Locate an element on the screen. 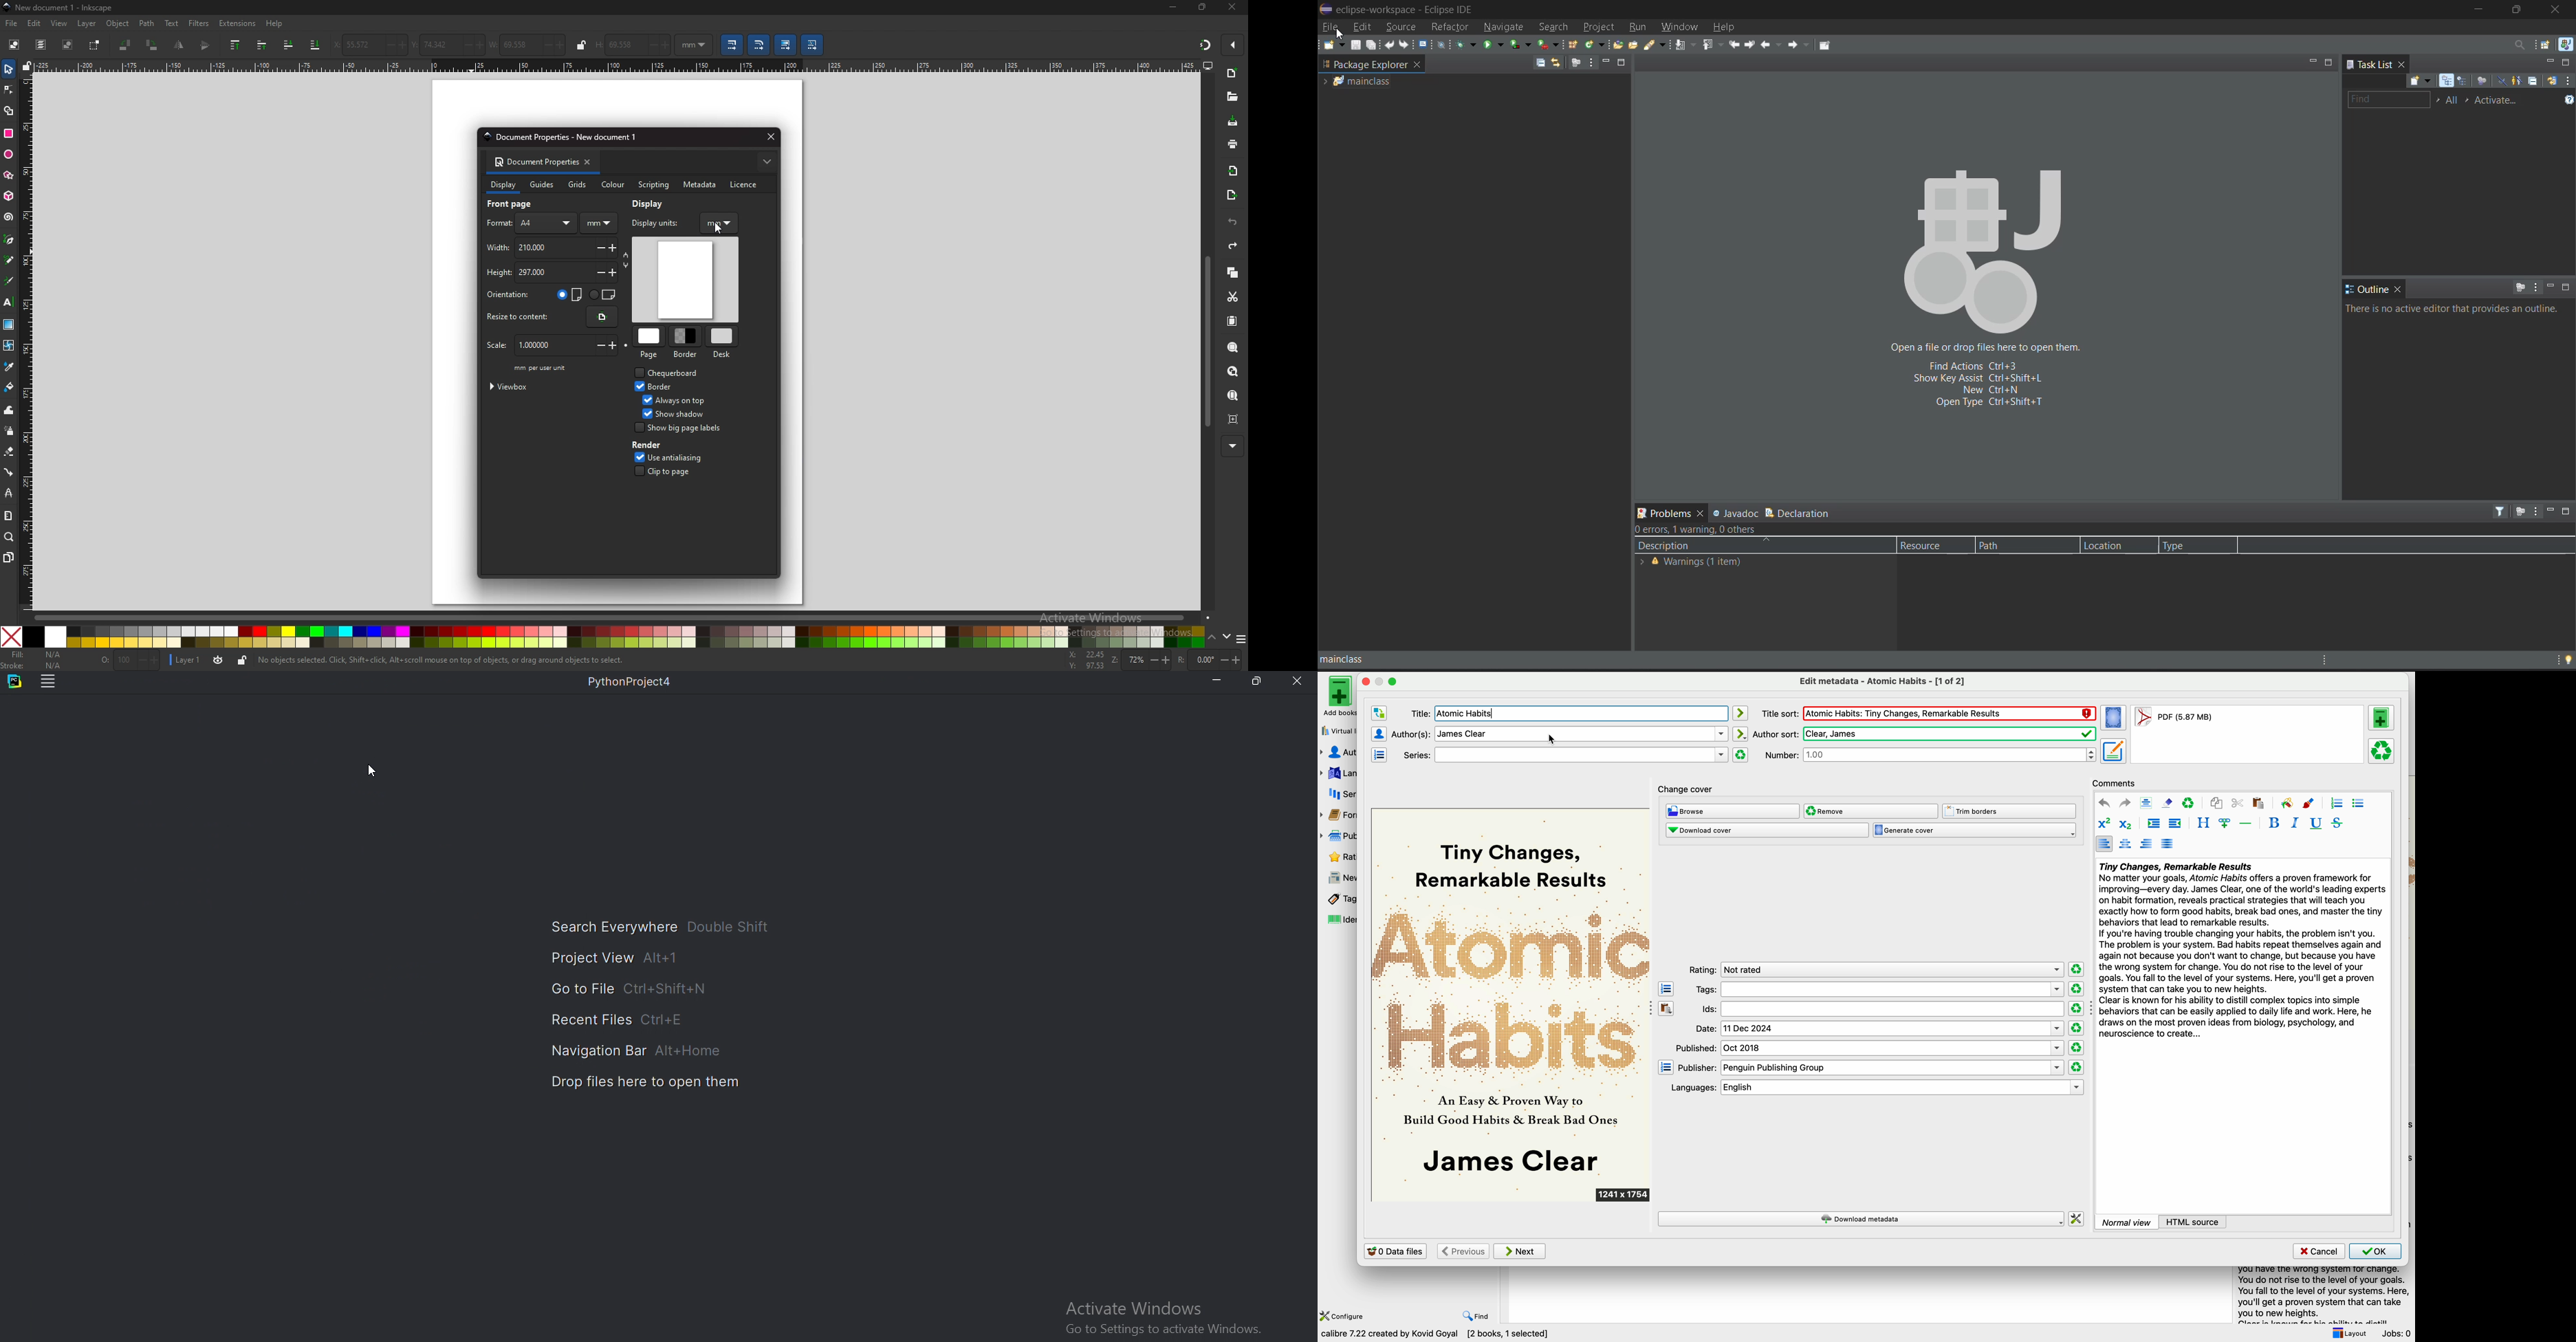 The height and width of the screenshot is (1344, 2576). - is located at coordinates (597, 273).